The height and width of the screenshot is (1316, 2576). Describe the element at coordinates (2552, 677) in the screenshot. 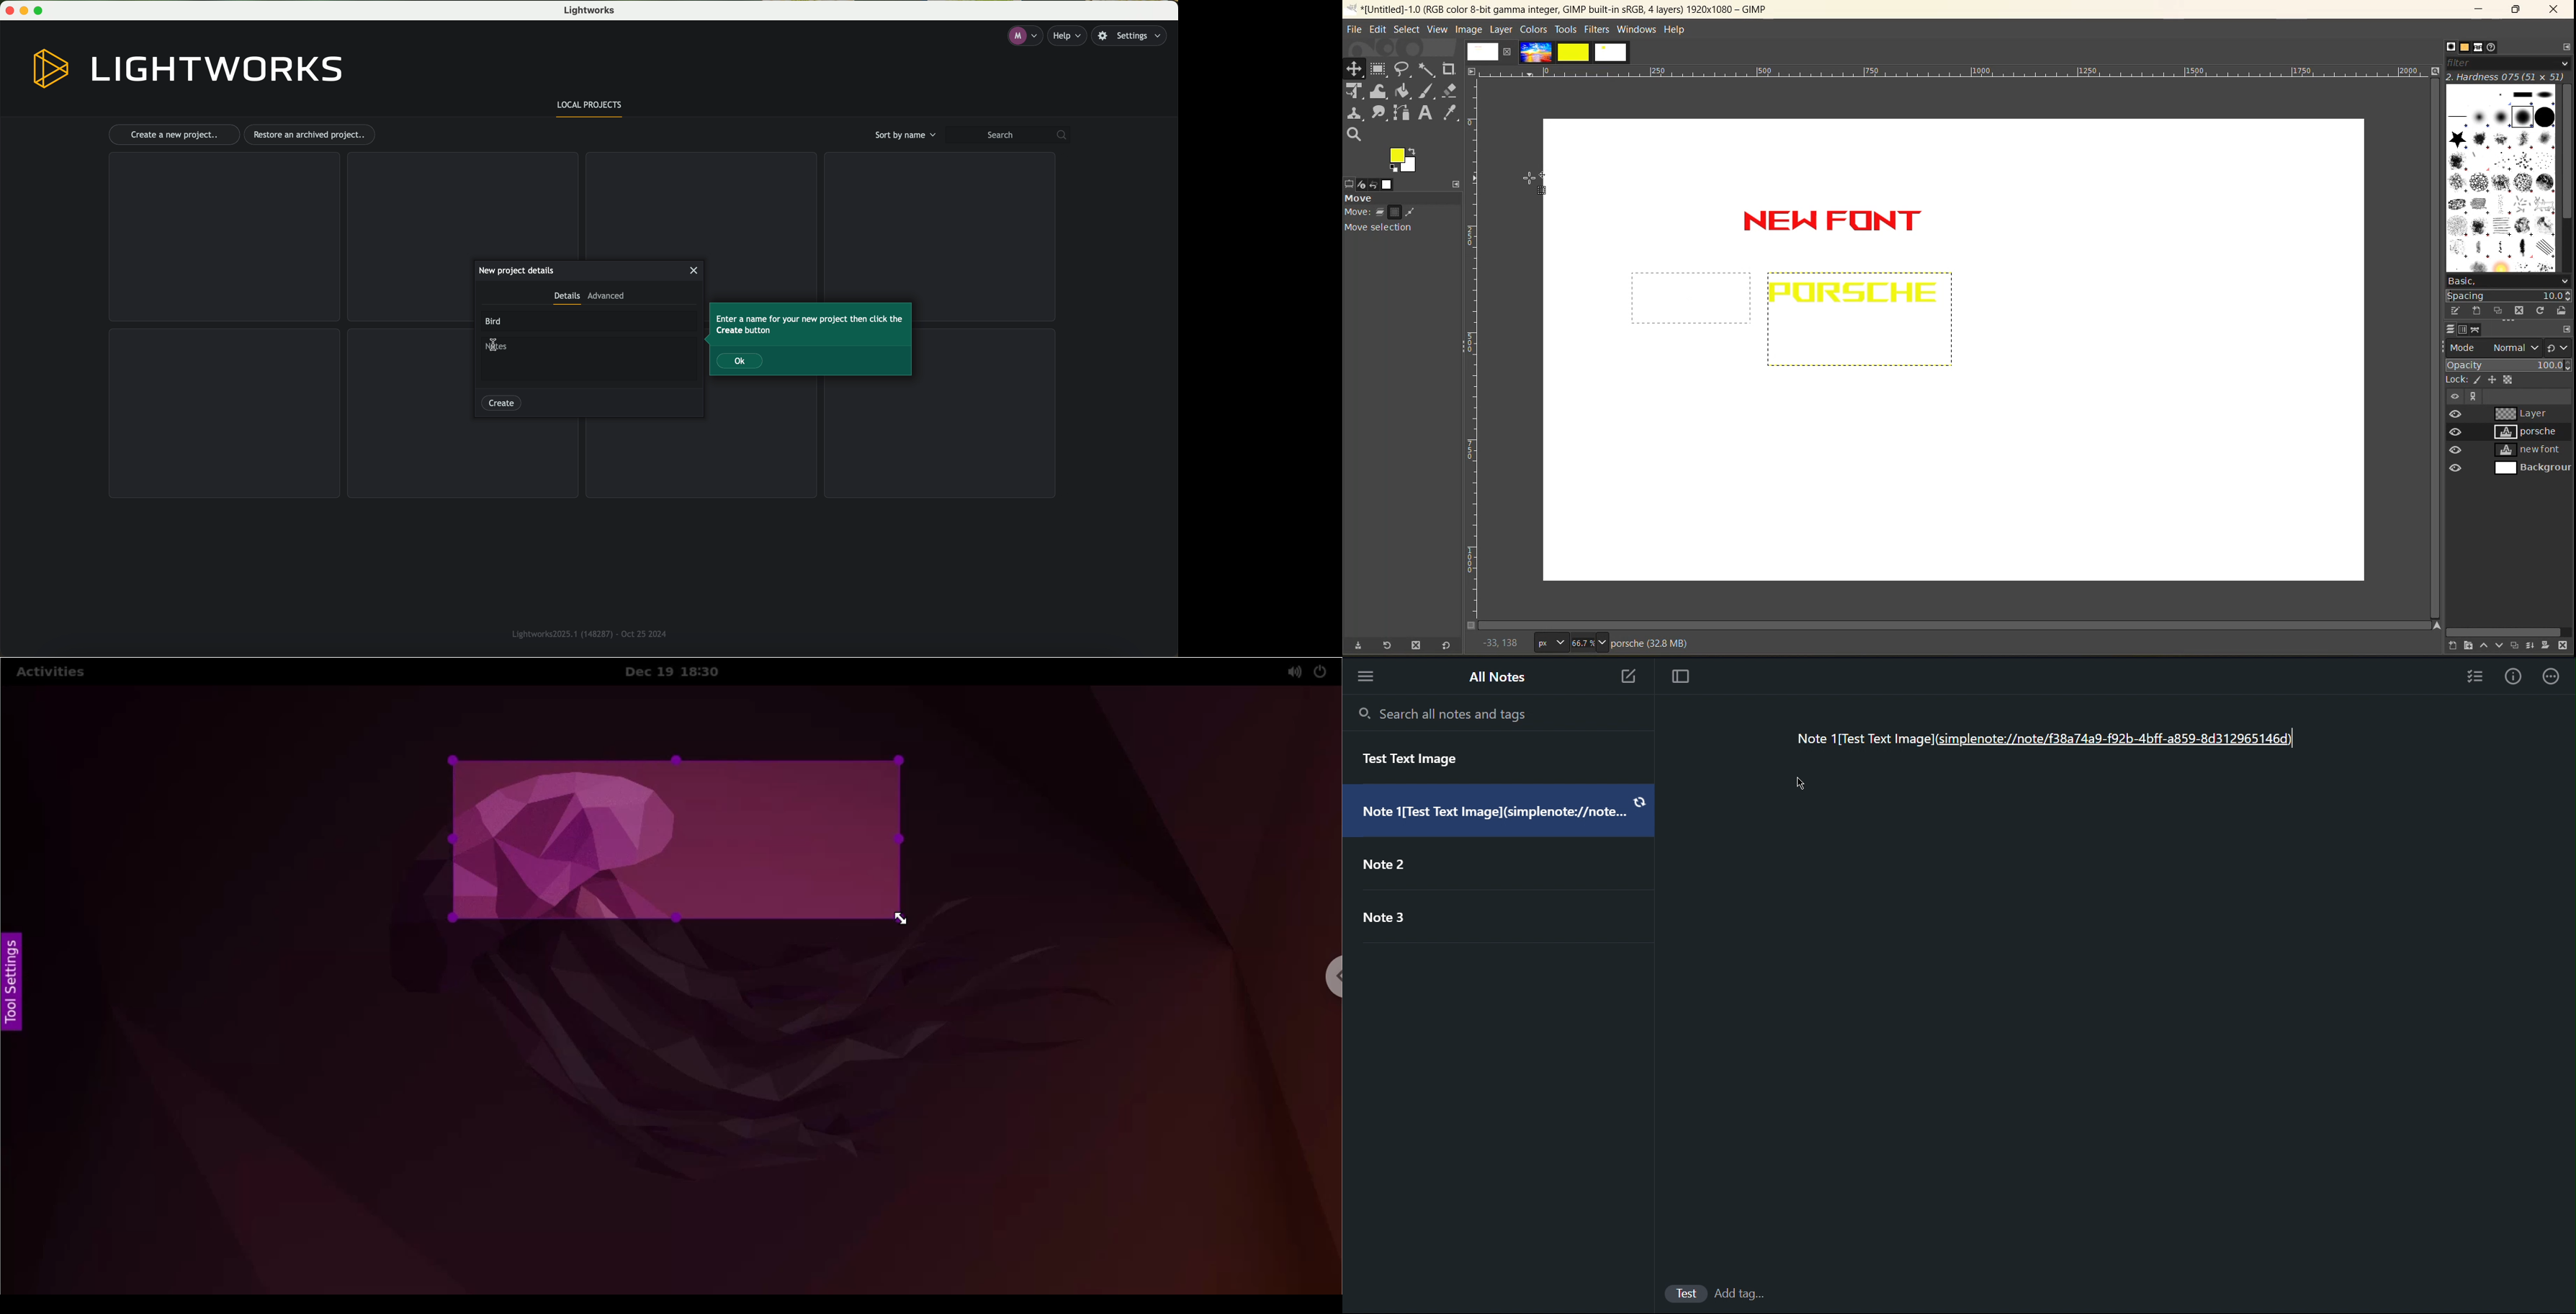

I see `More` at that location.